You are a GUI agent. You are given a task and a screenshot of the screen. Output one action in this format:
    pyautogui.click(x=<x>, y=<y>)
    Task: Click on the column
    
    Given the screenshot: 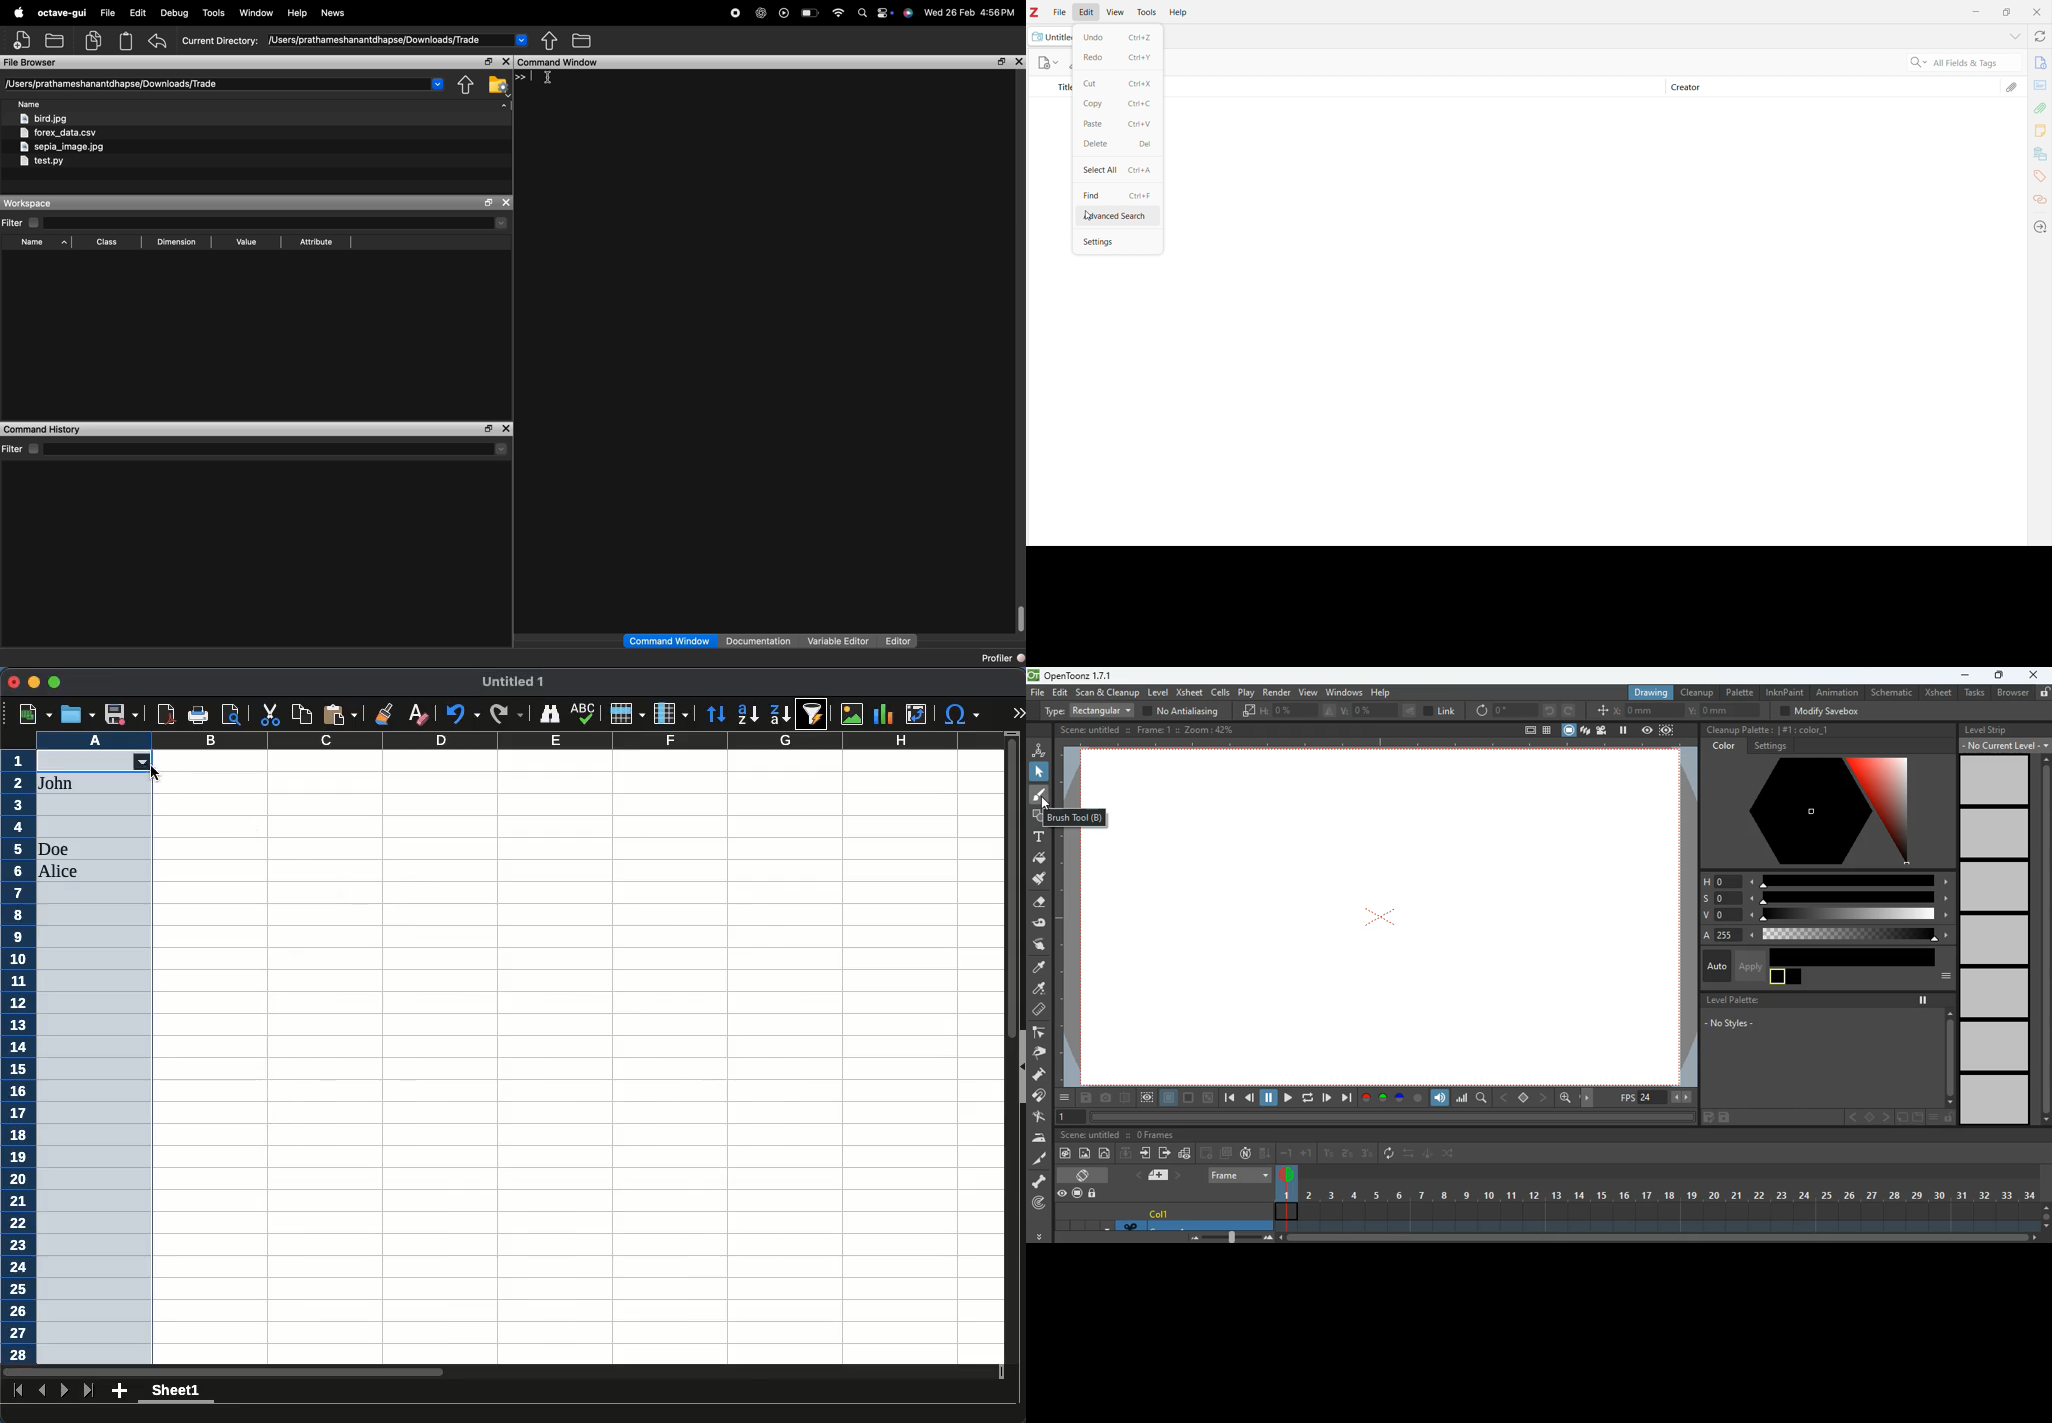 What is the action you would take?
    pyautogui.click(x=671, y=712)
    